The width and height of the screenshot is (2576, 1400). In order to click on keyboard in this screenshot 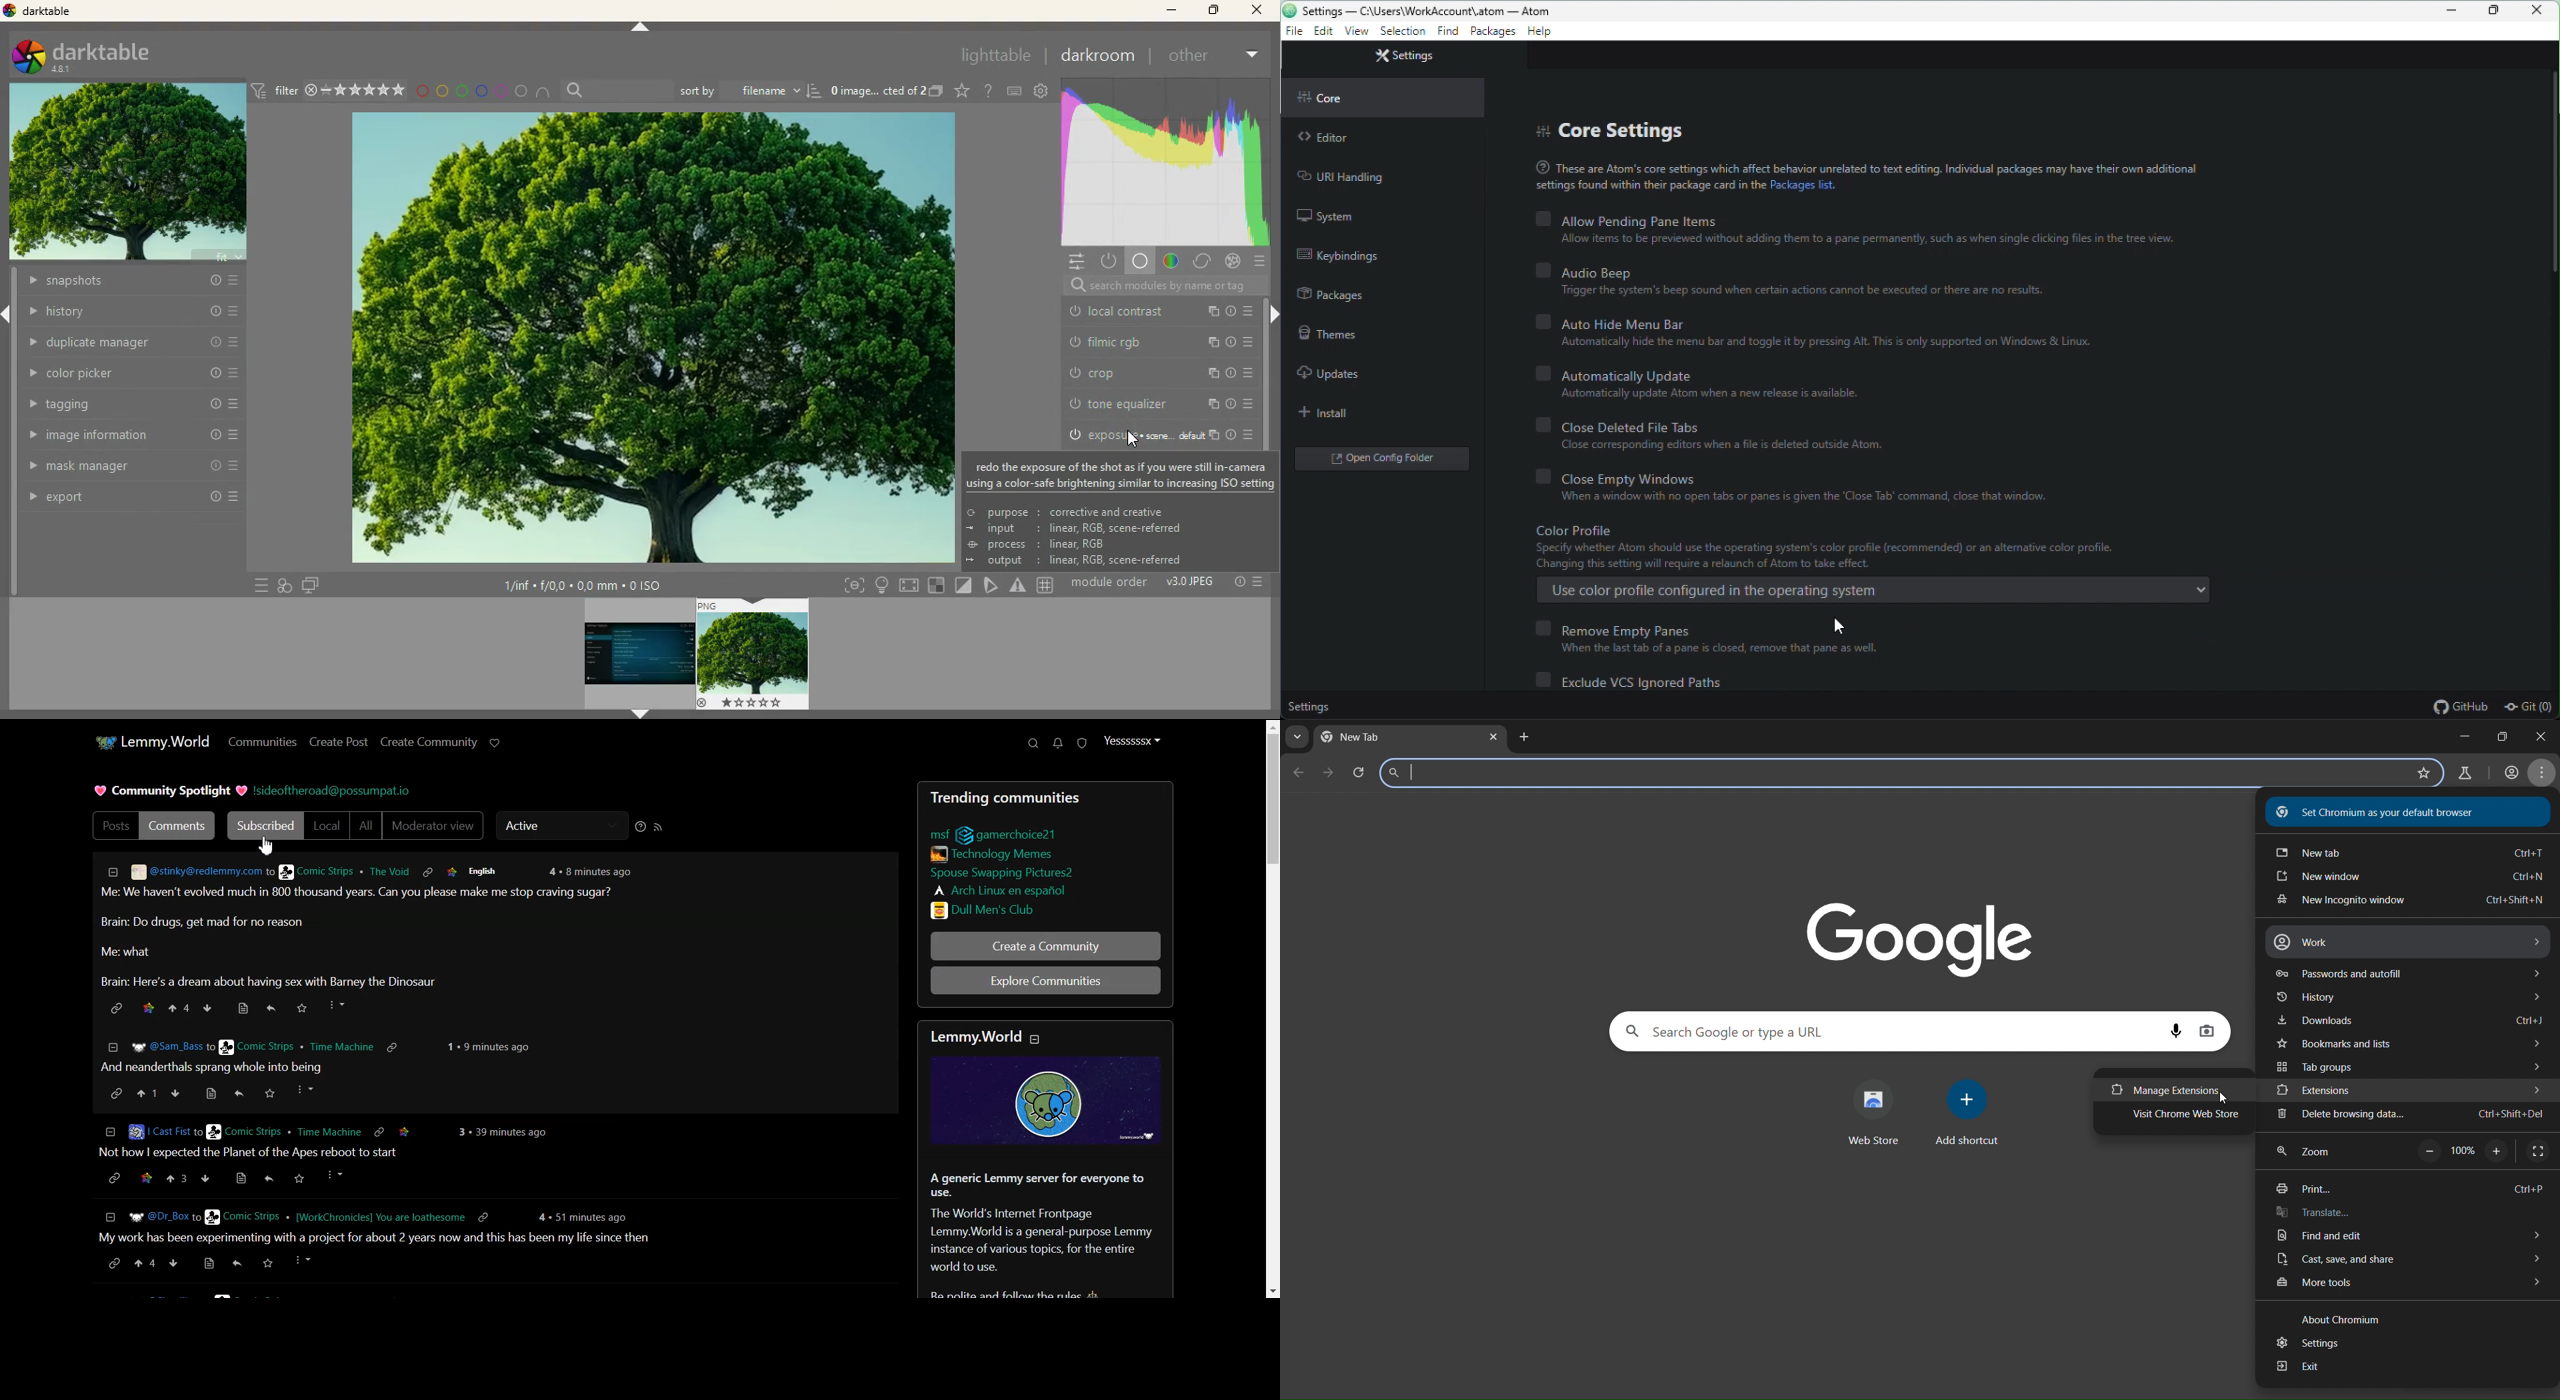, I will do `click(1011, 91)`.